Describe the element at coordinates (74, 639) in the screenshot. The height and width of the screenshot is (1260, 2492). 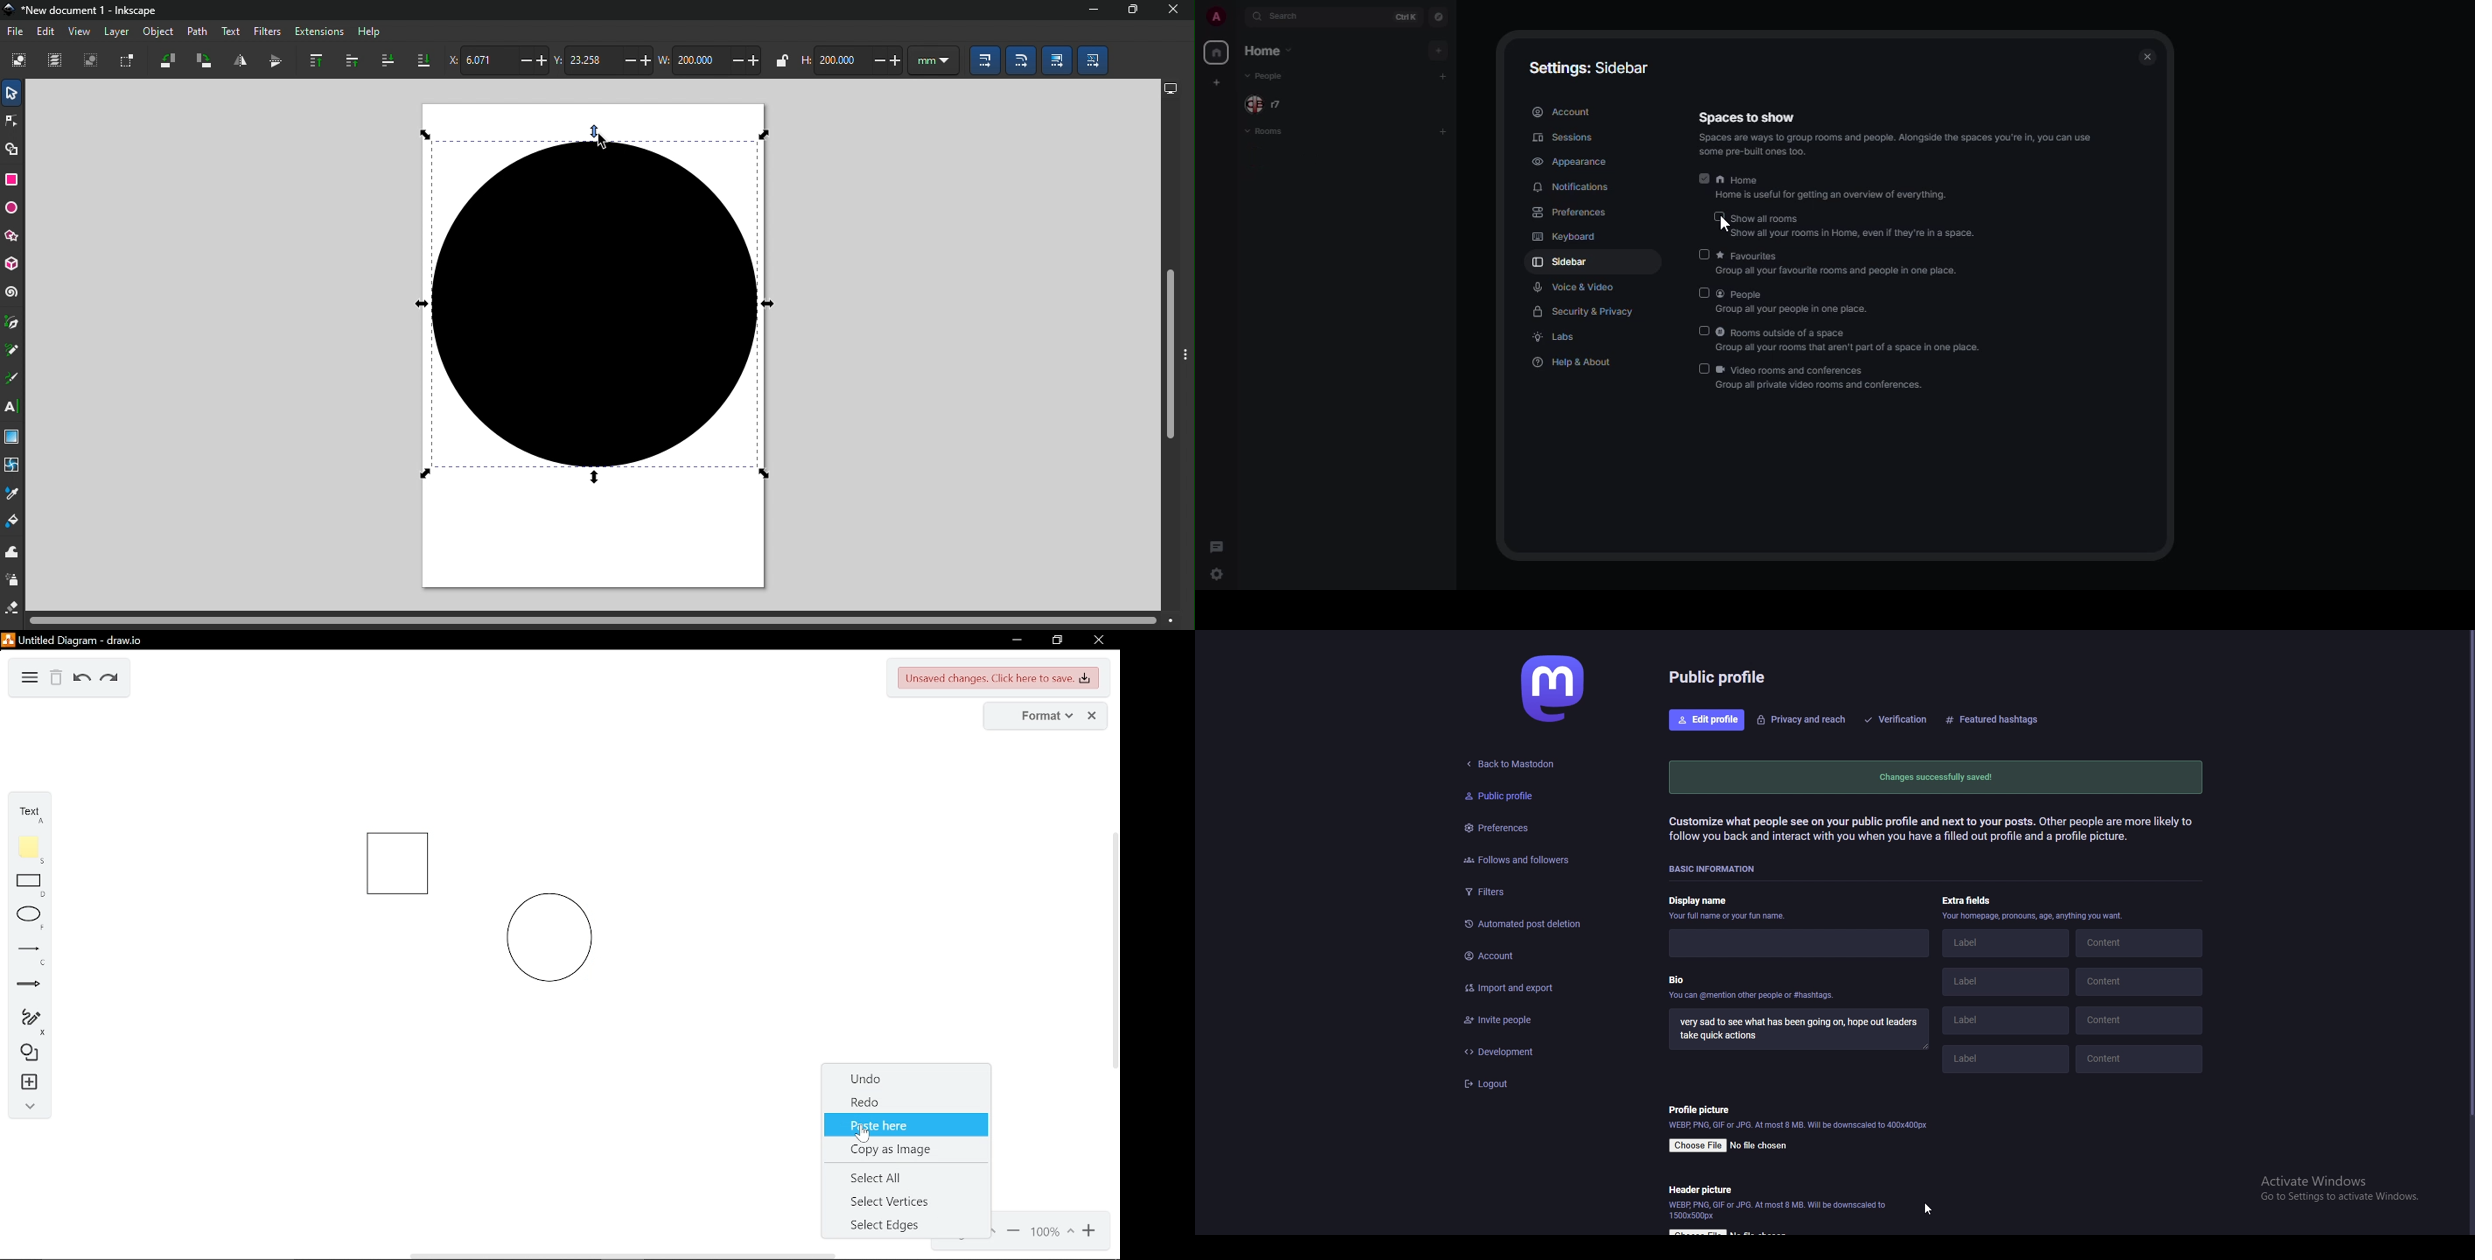
I see `untitled diagram - draw.io` at that location.